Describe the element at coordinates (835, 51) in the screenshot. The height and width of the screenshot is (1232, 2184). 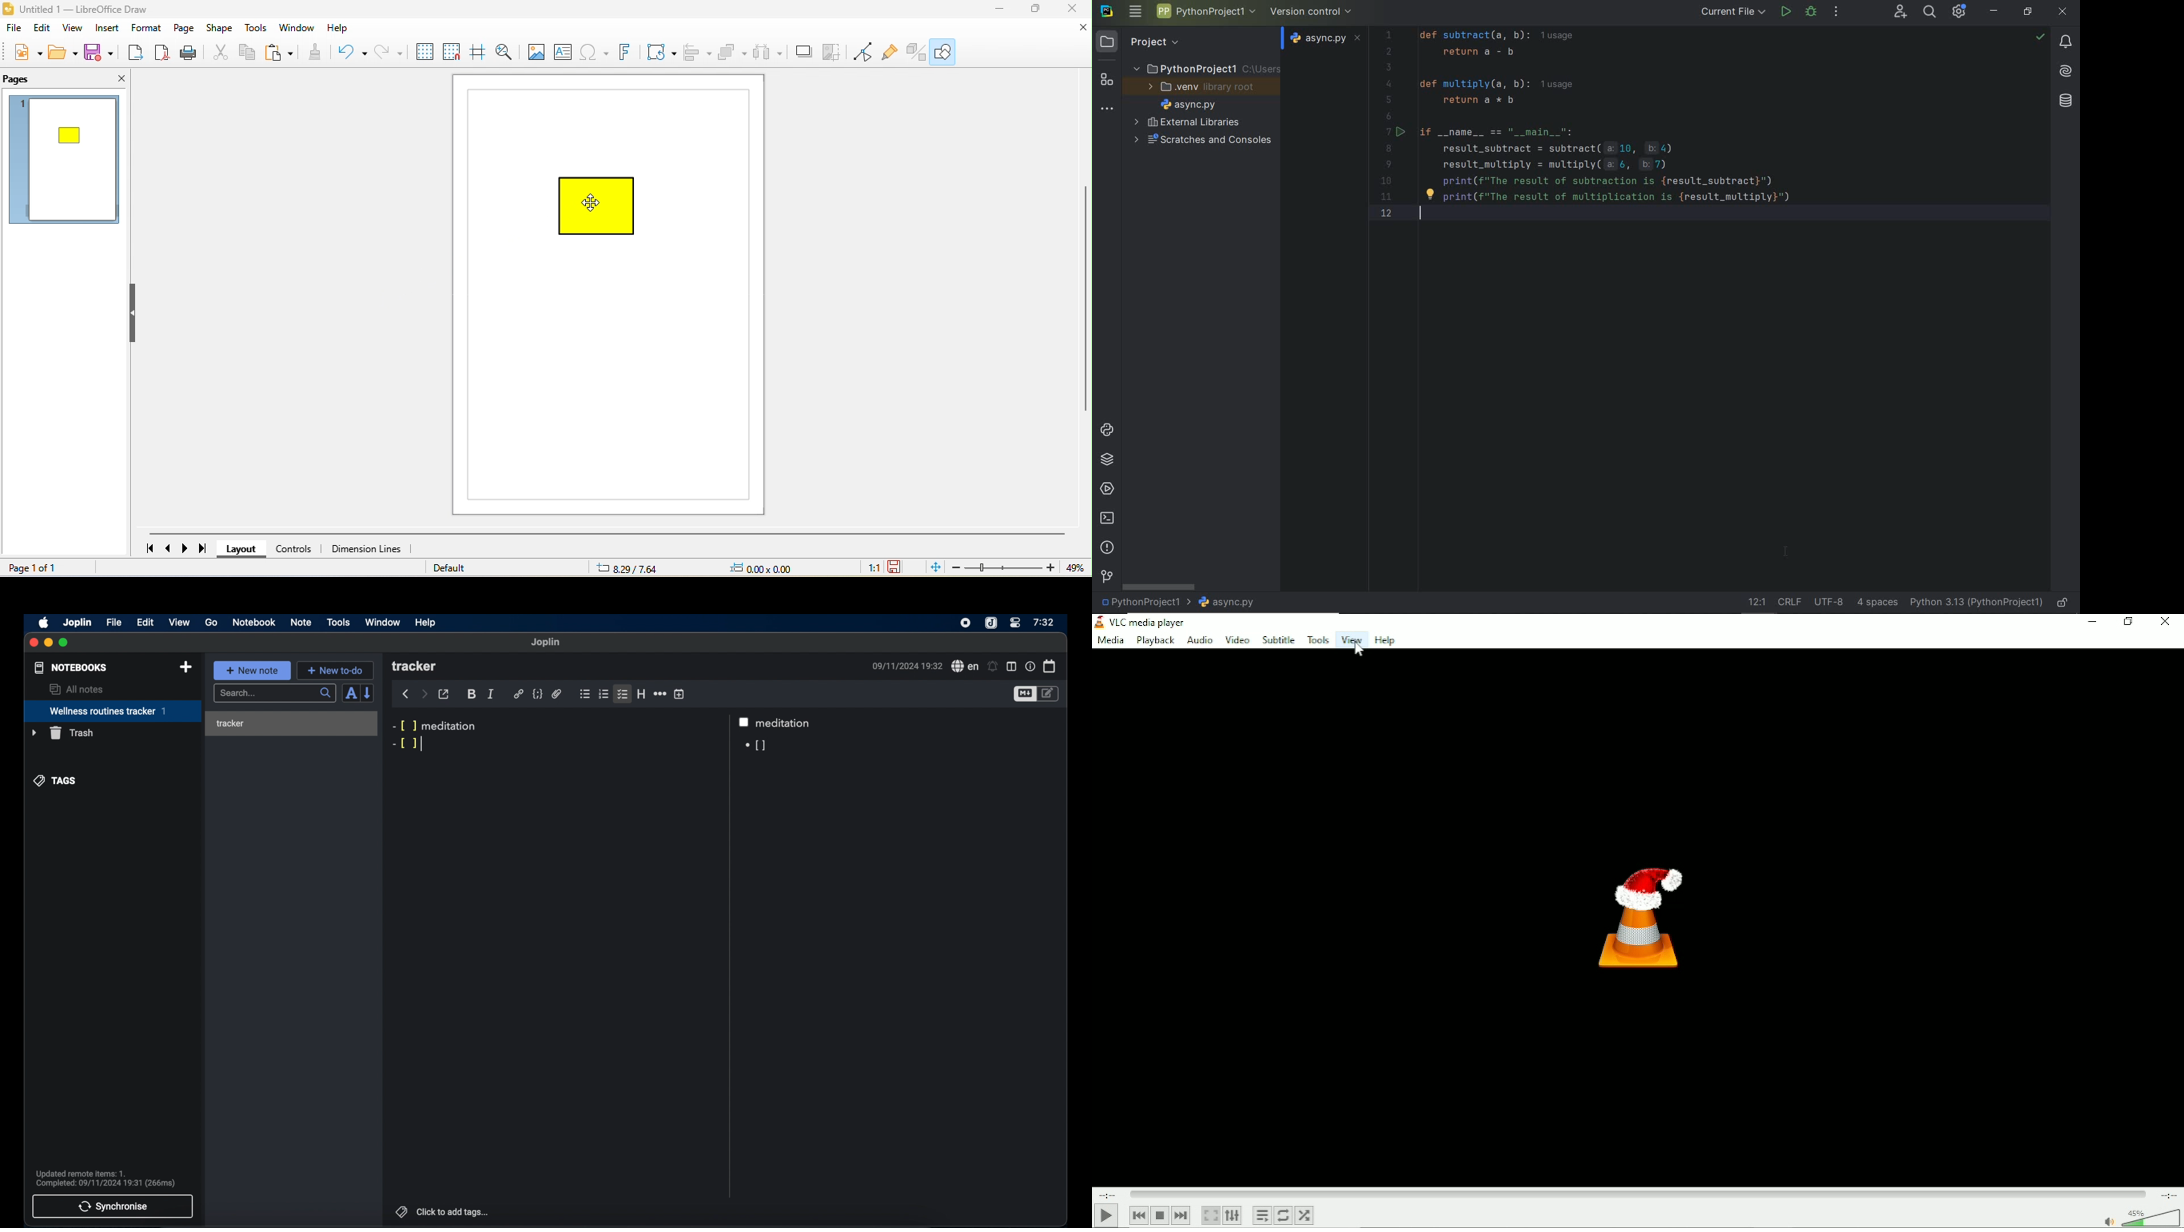
I see `crop image` at that location.